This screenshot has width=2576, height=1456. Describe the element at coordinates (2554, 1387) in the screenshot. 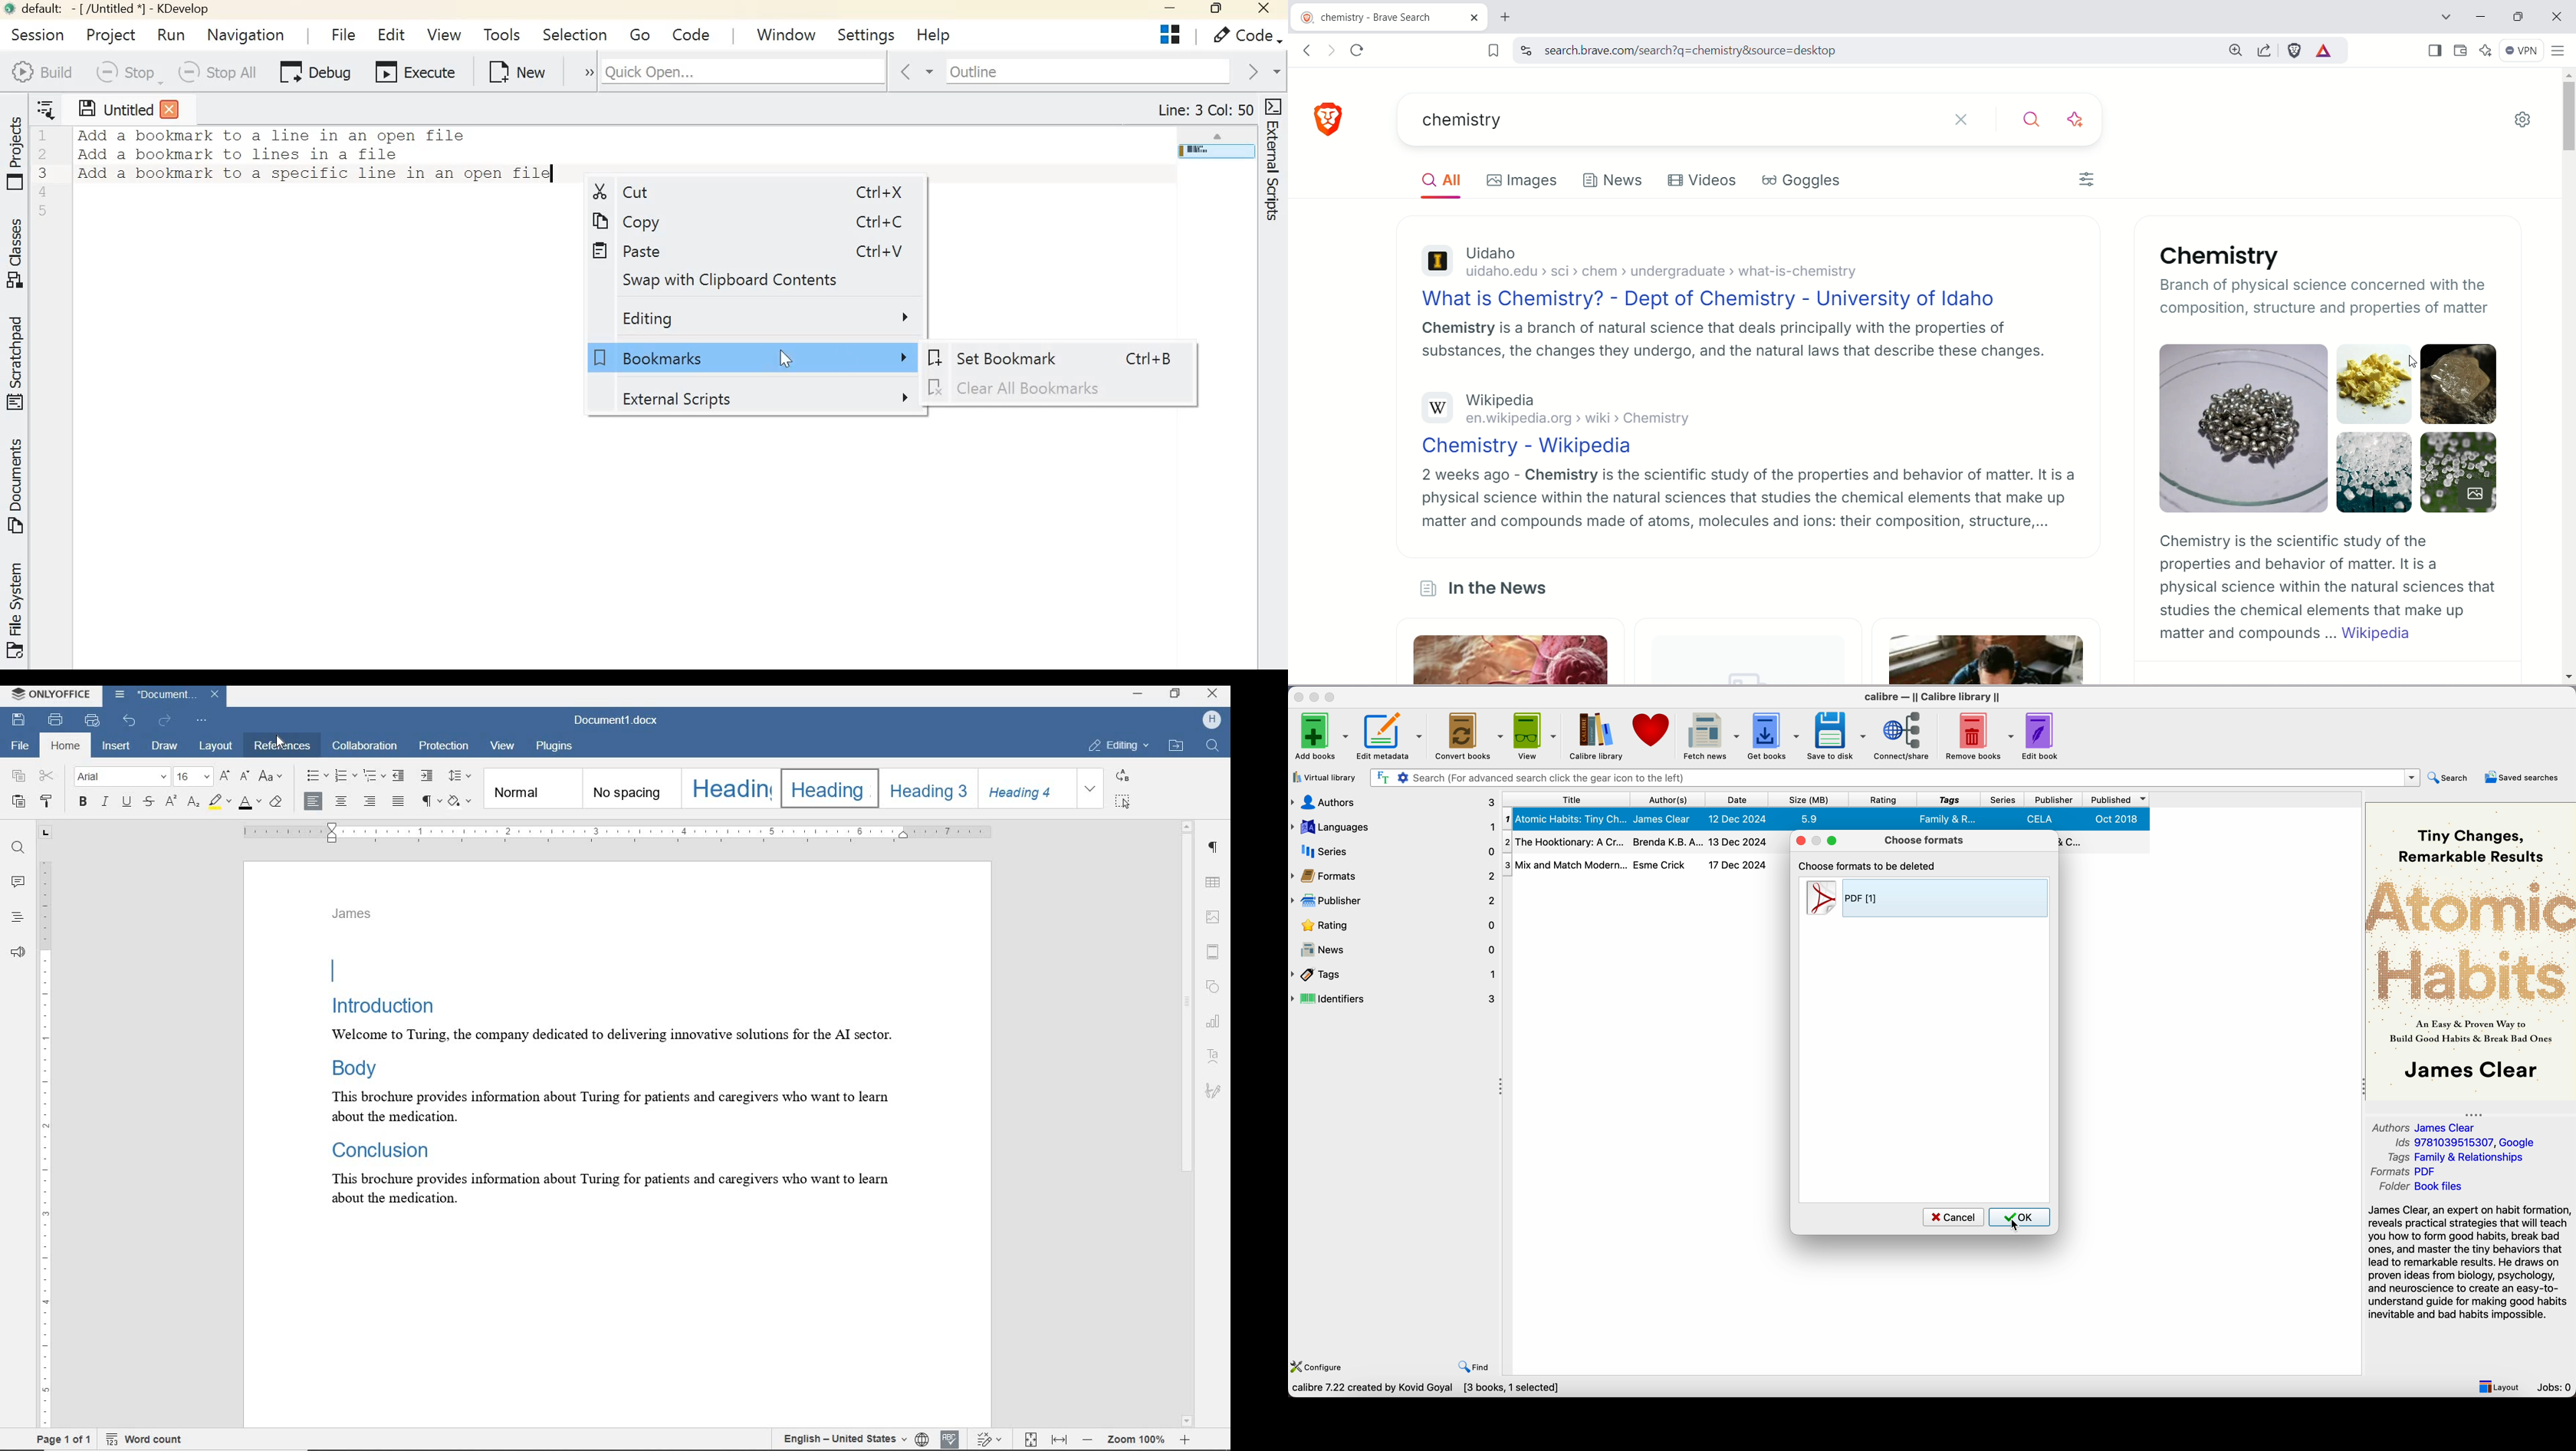

I see `Jobs: 0` at that location.